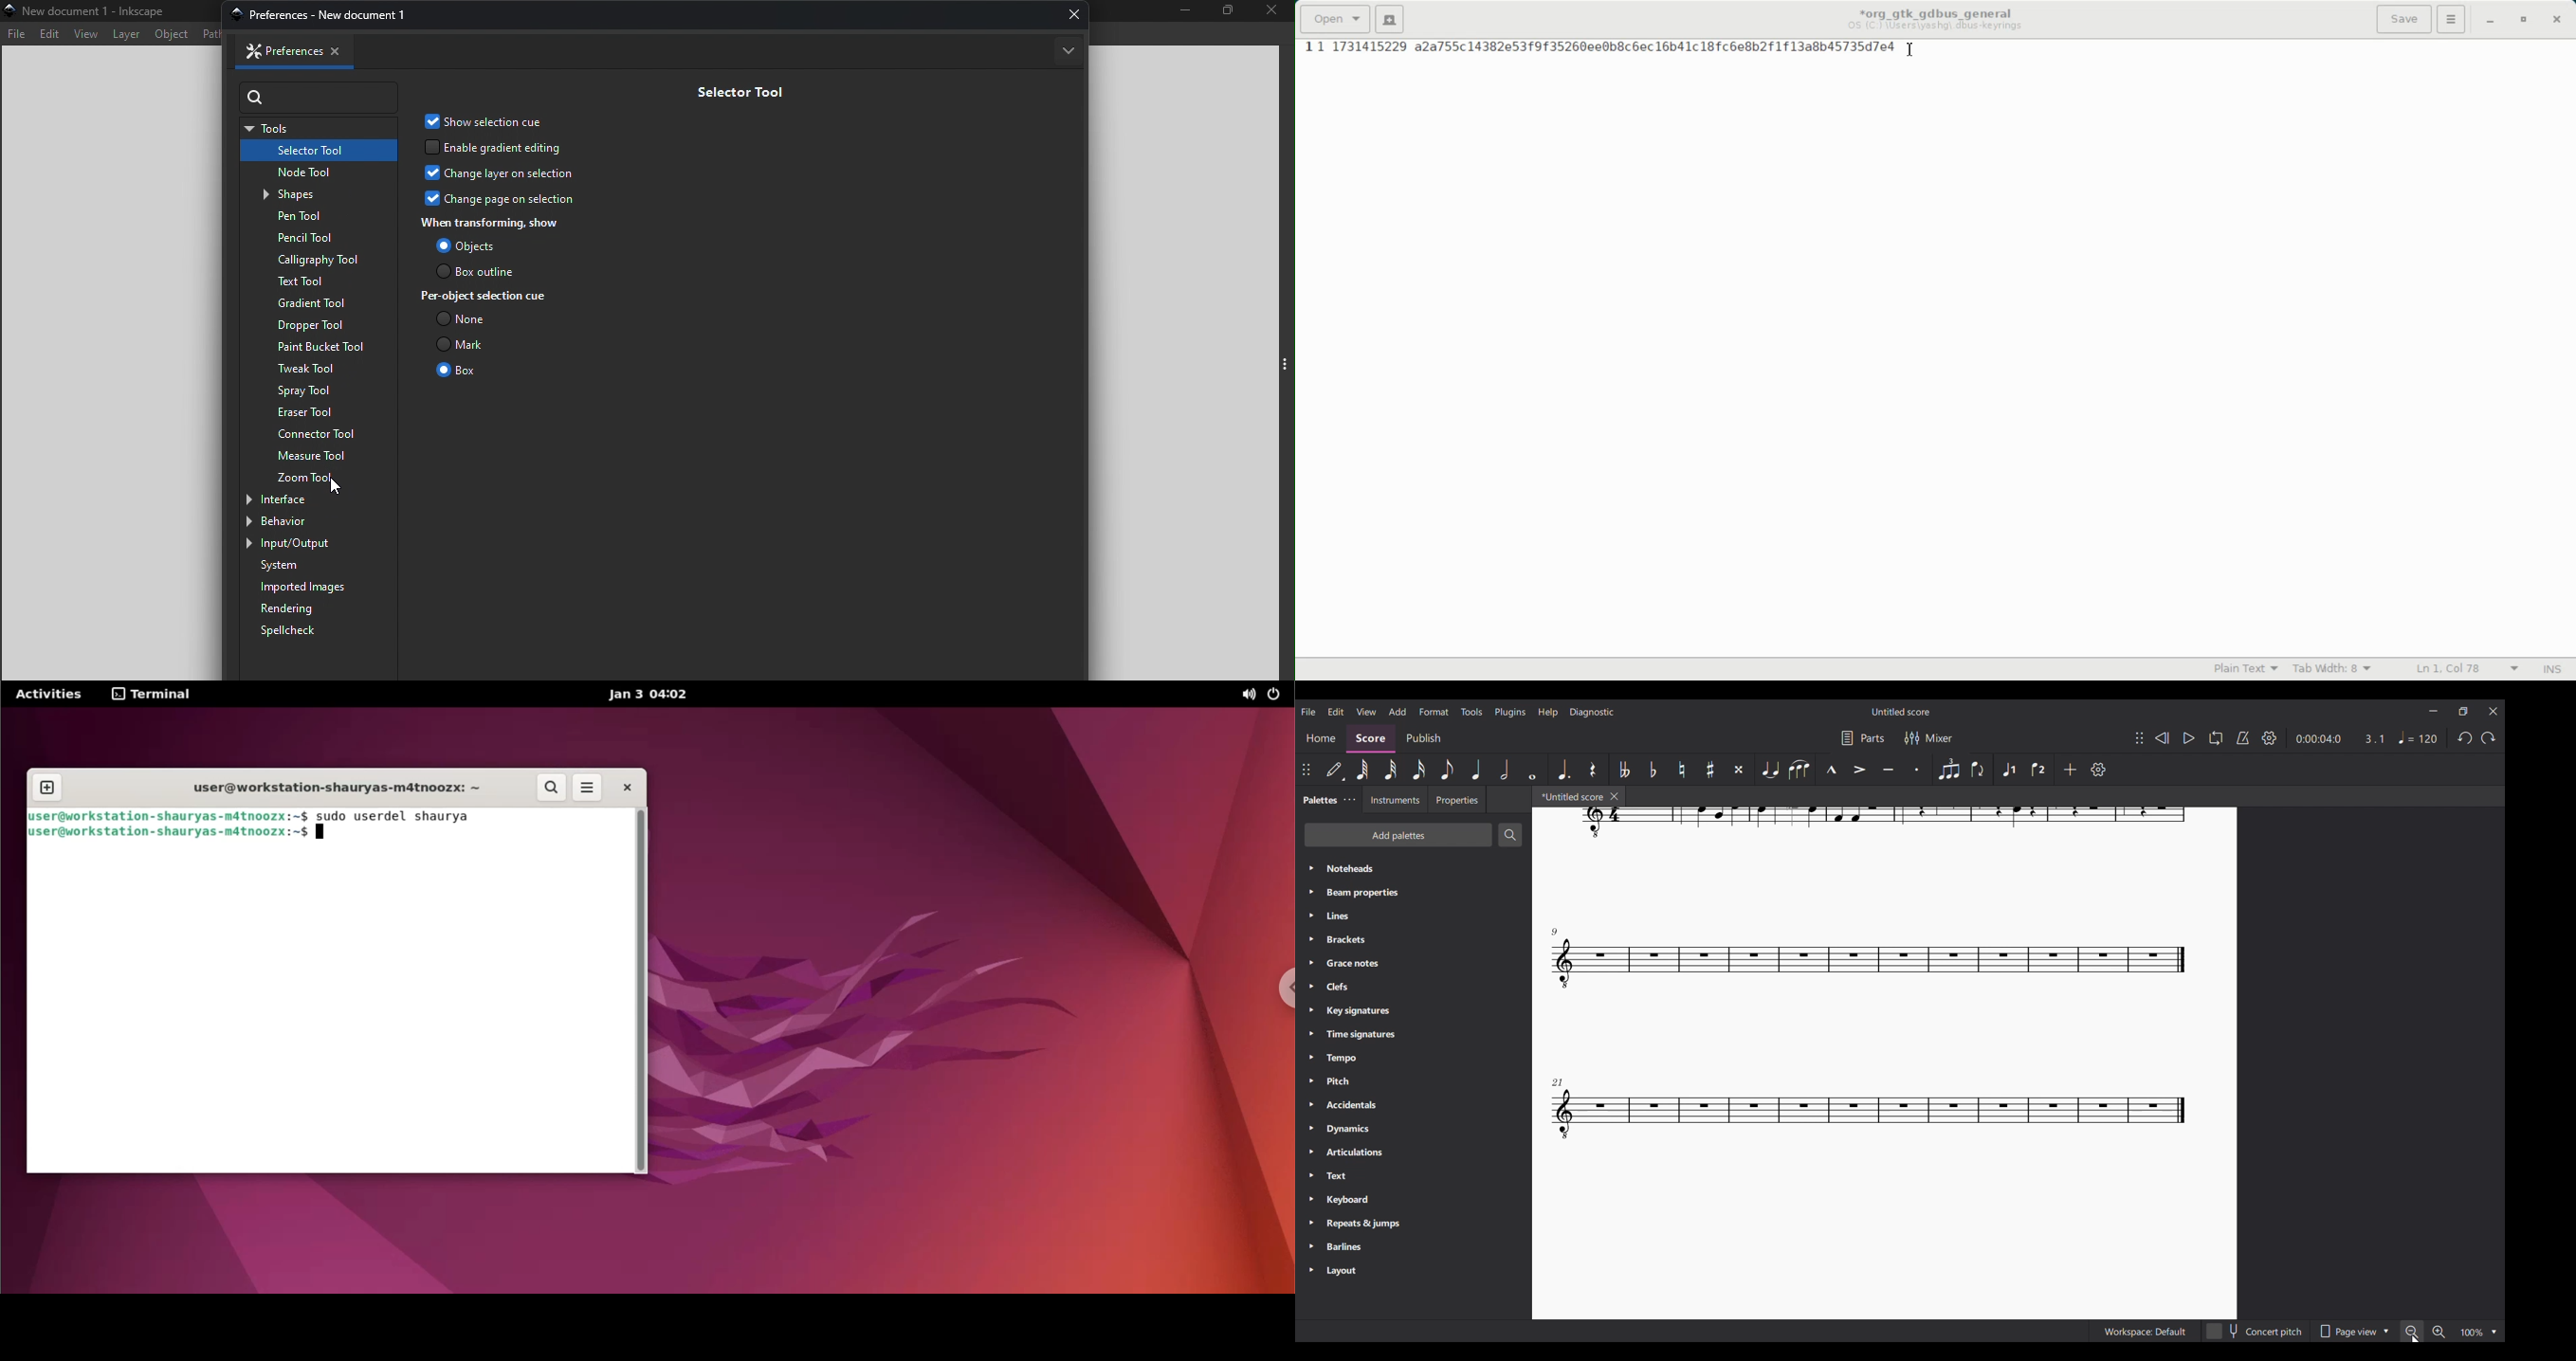 The image size is (2576, 1372). I want to click on Dropper tool, so click(320, 325).